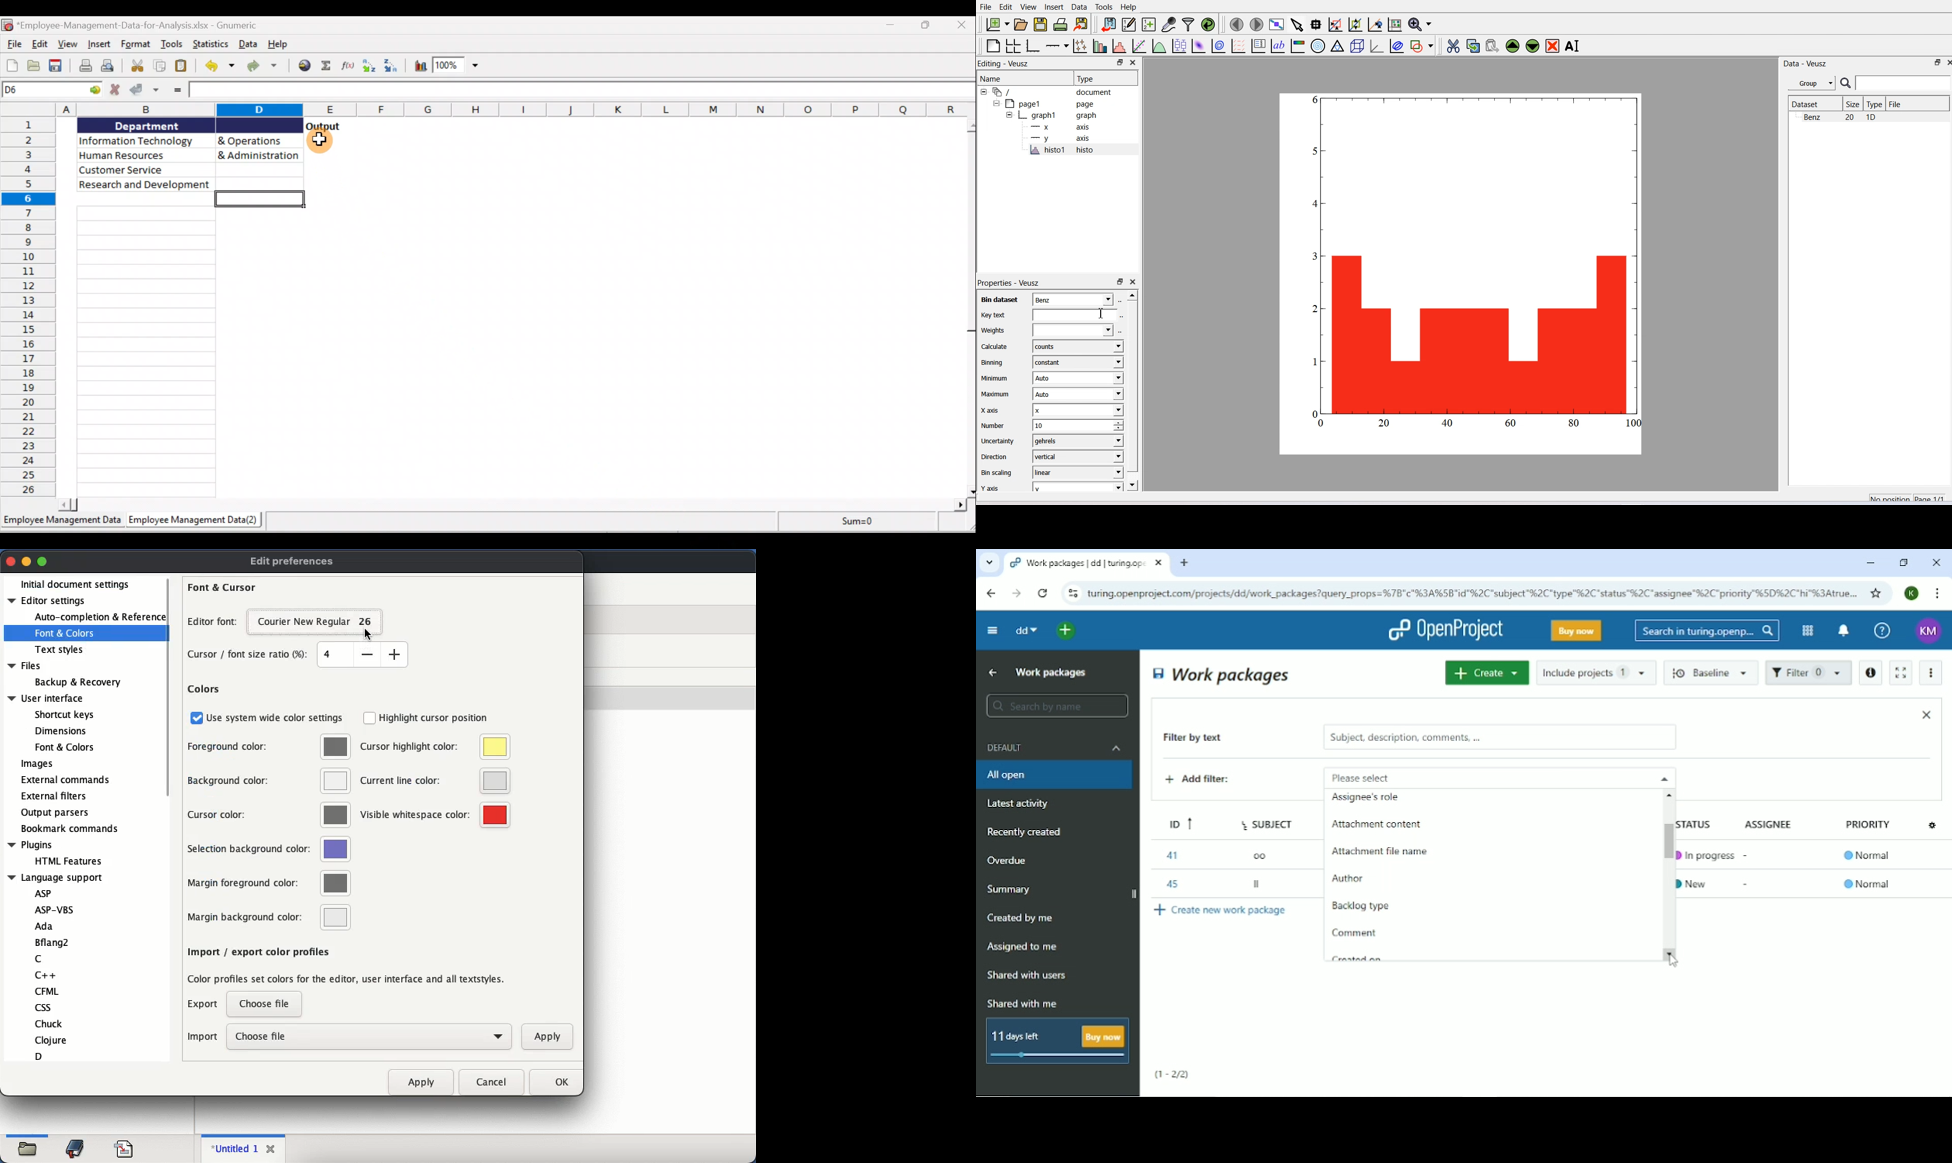  I want to click on cursor font size ratio, so click(249, 654).